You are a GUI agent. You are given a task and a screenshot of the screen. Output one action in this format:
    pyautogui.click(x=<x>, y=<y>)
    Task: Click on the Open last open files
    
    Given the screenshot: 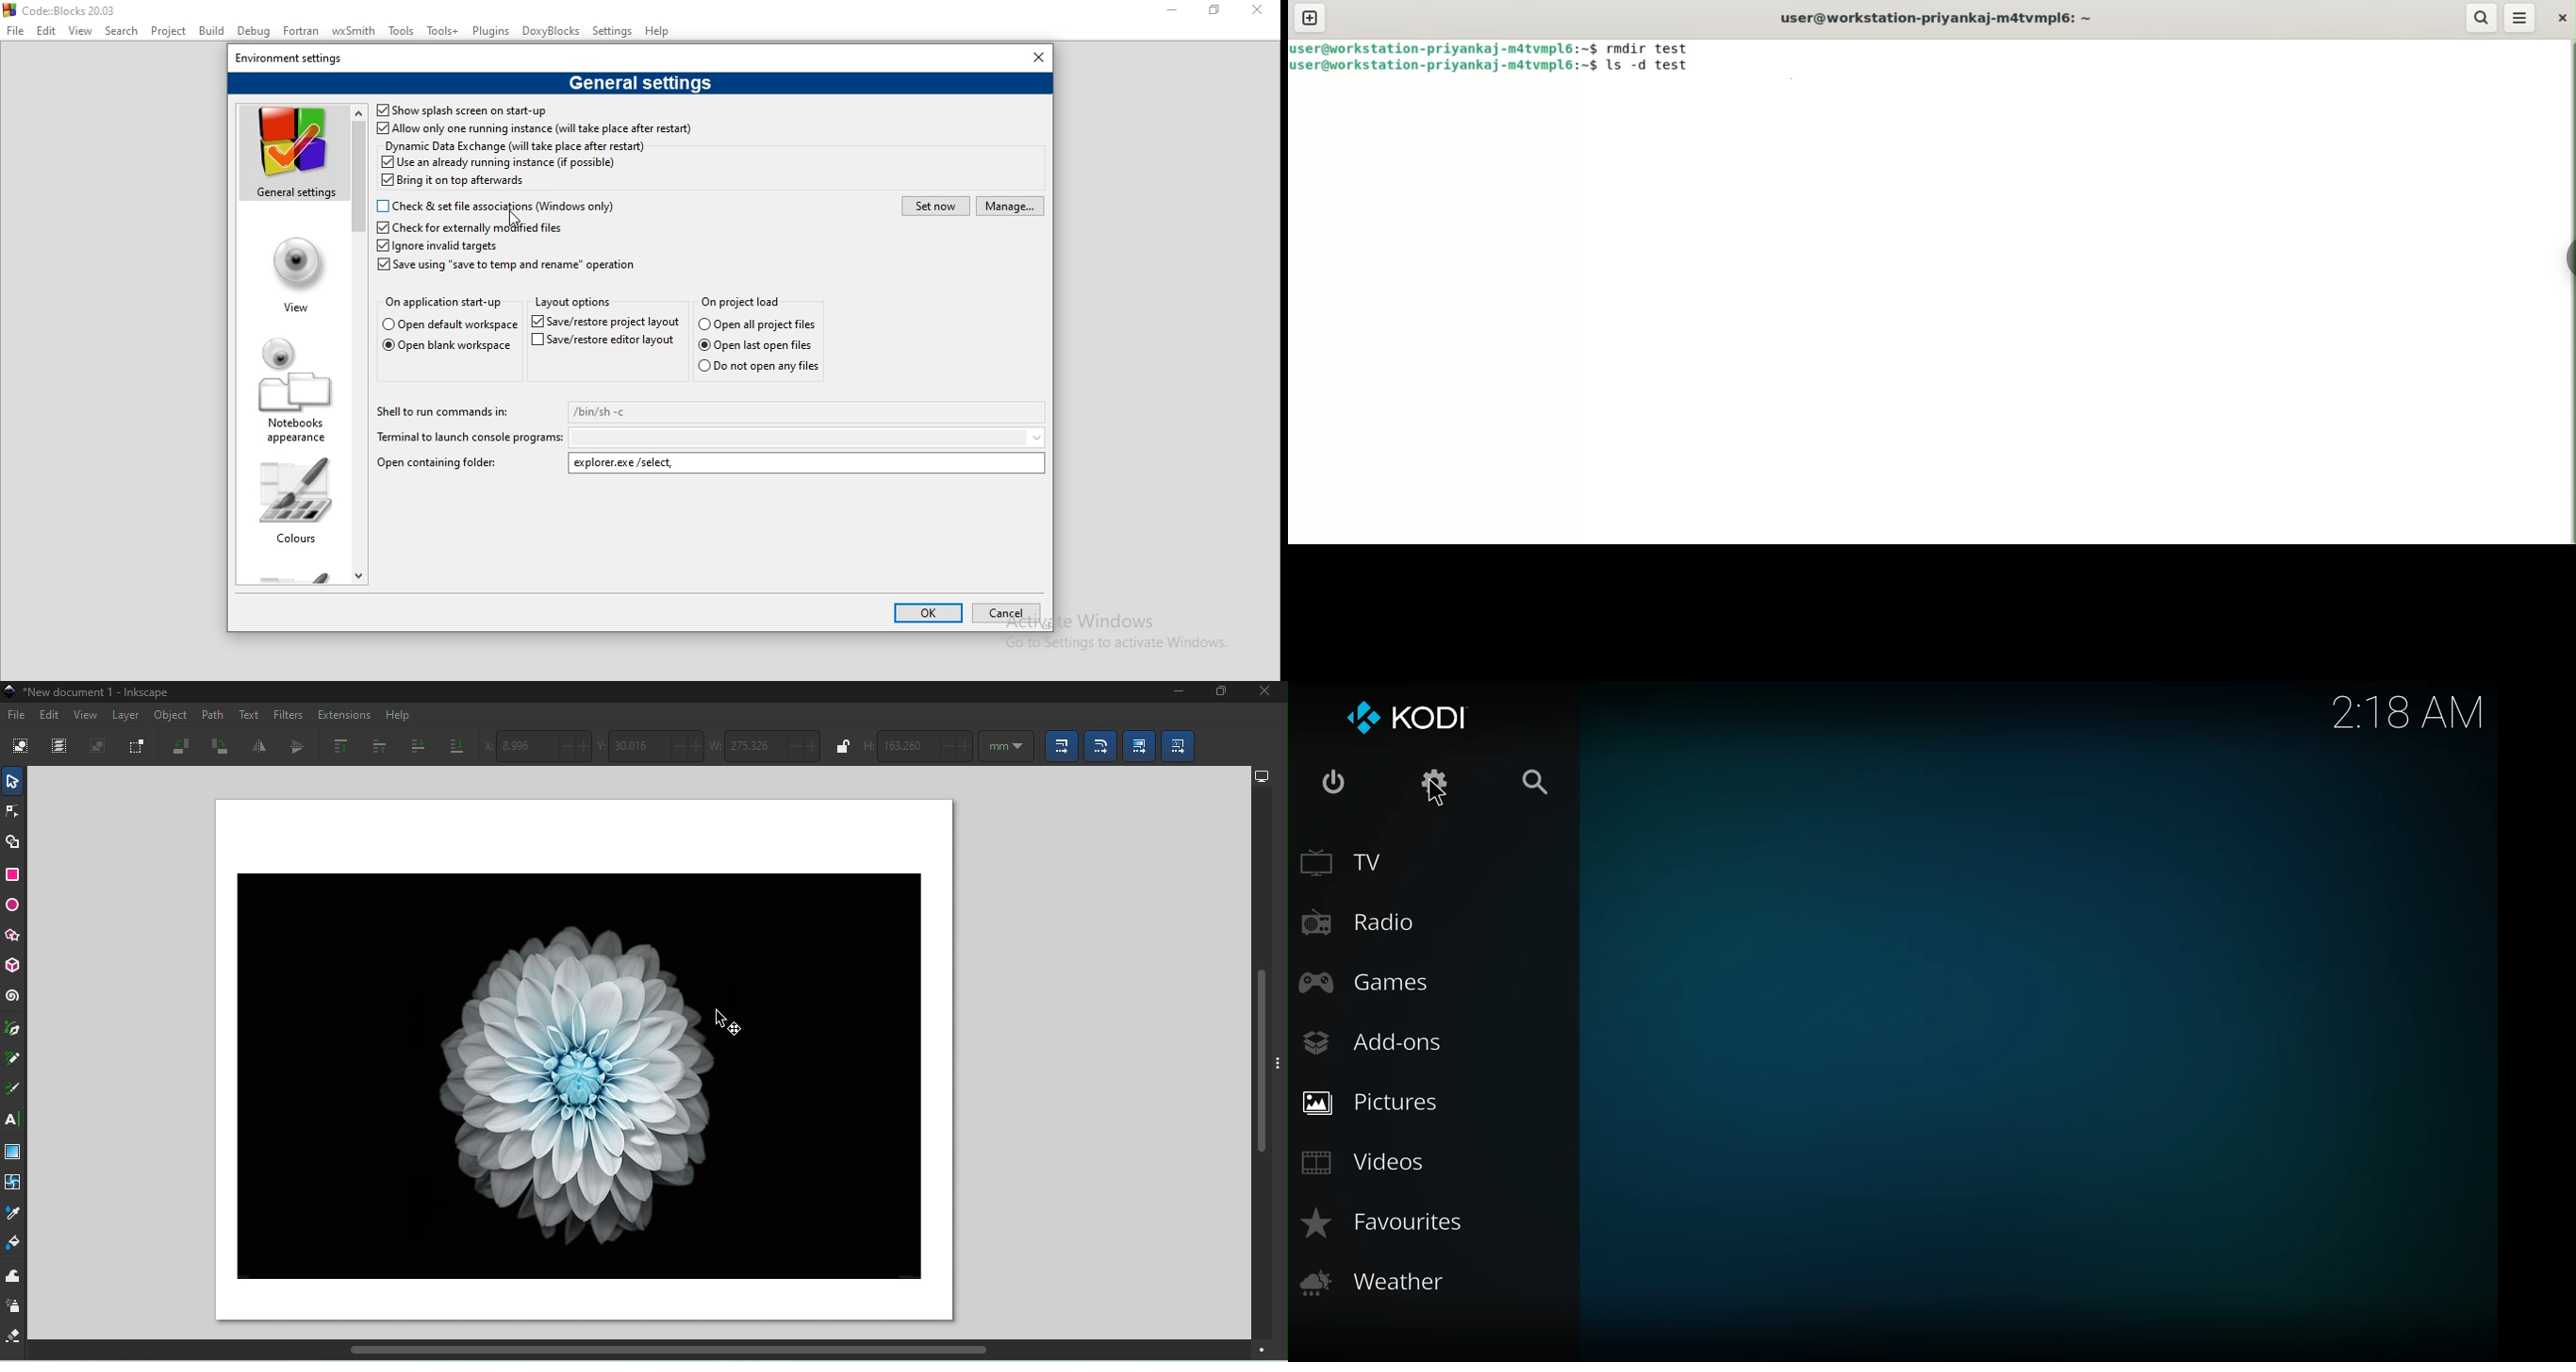 What is the action you would take?
    pyautogui.click(x=764, y=345)
    